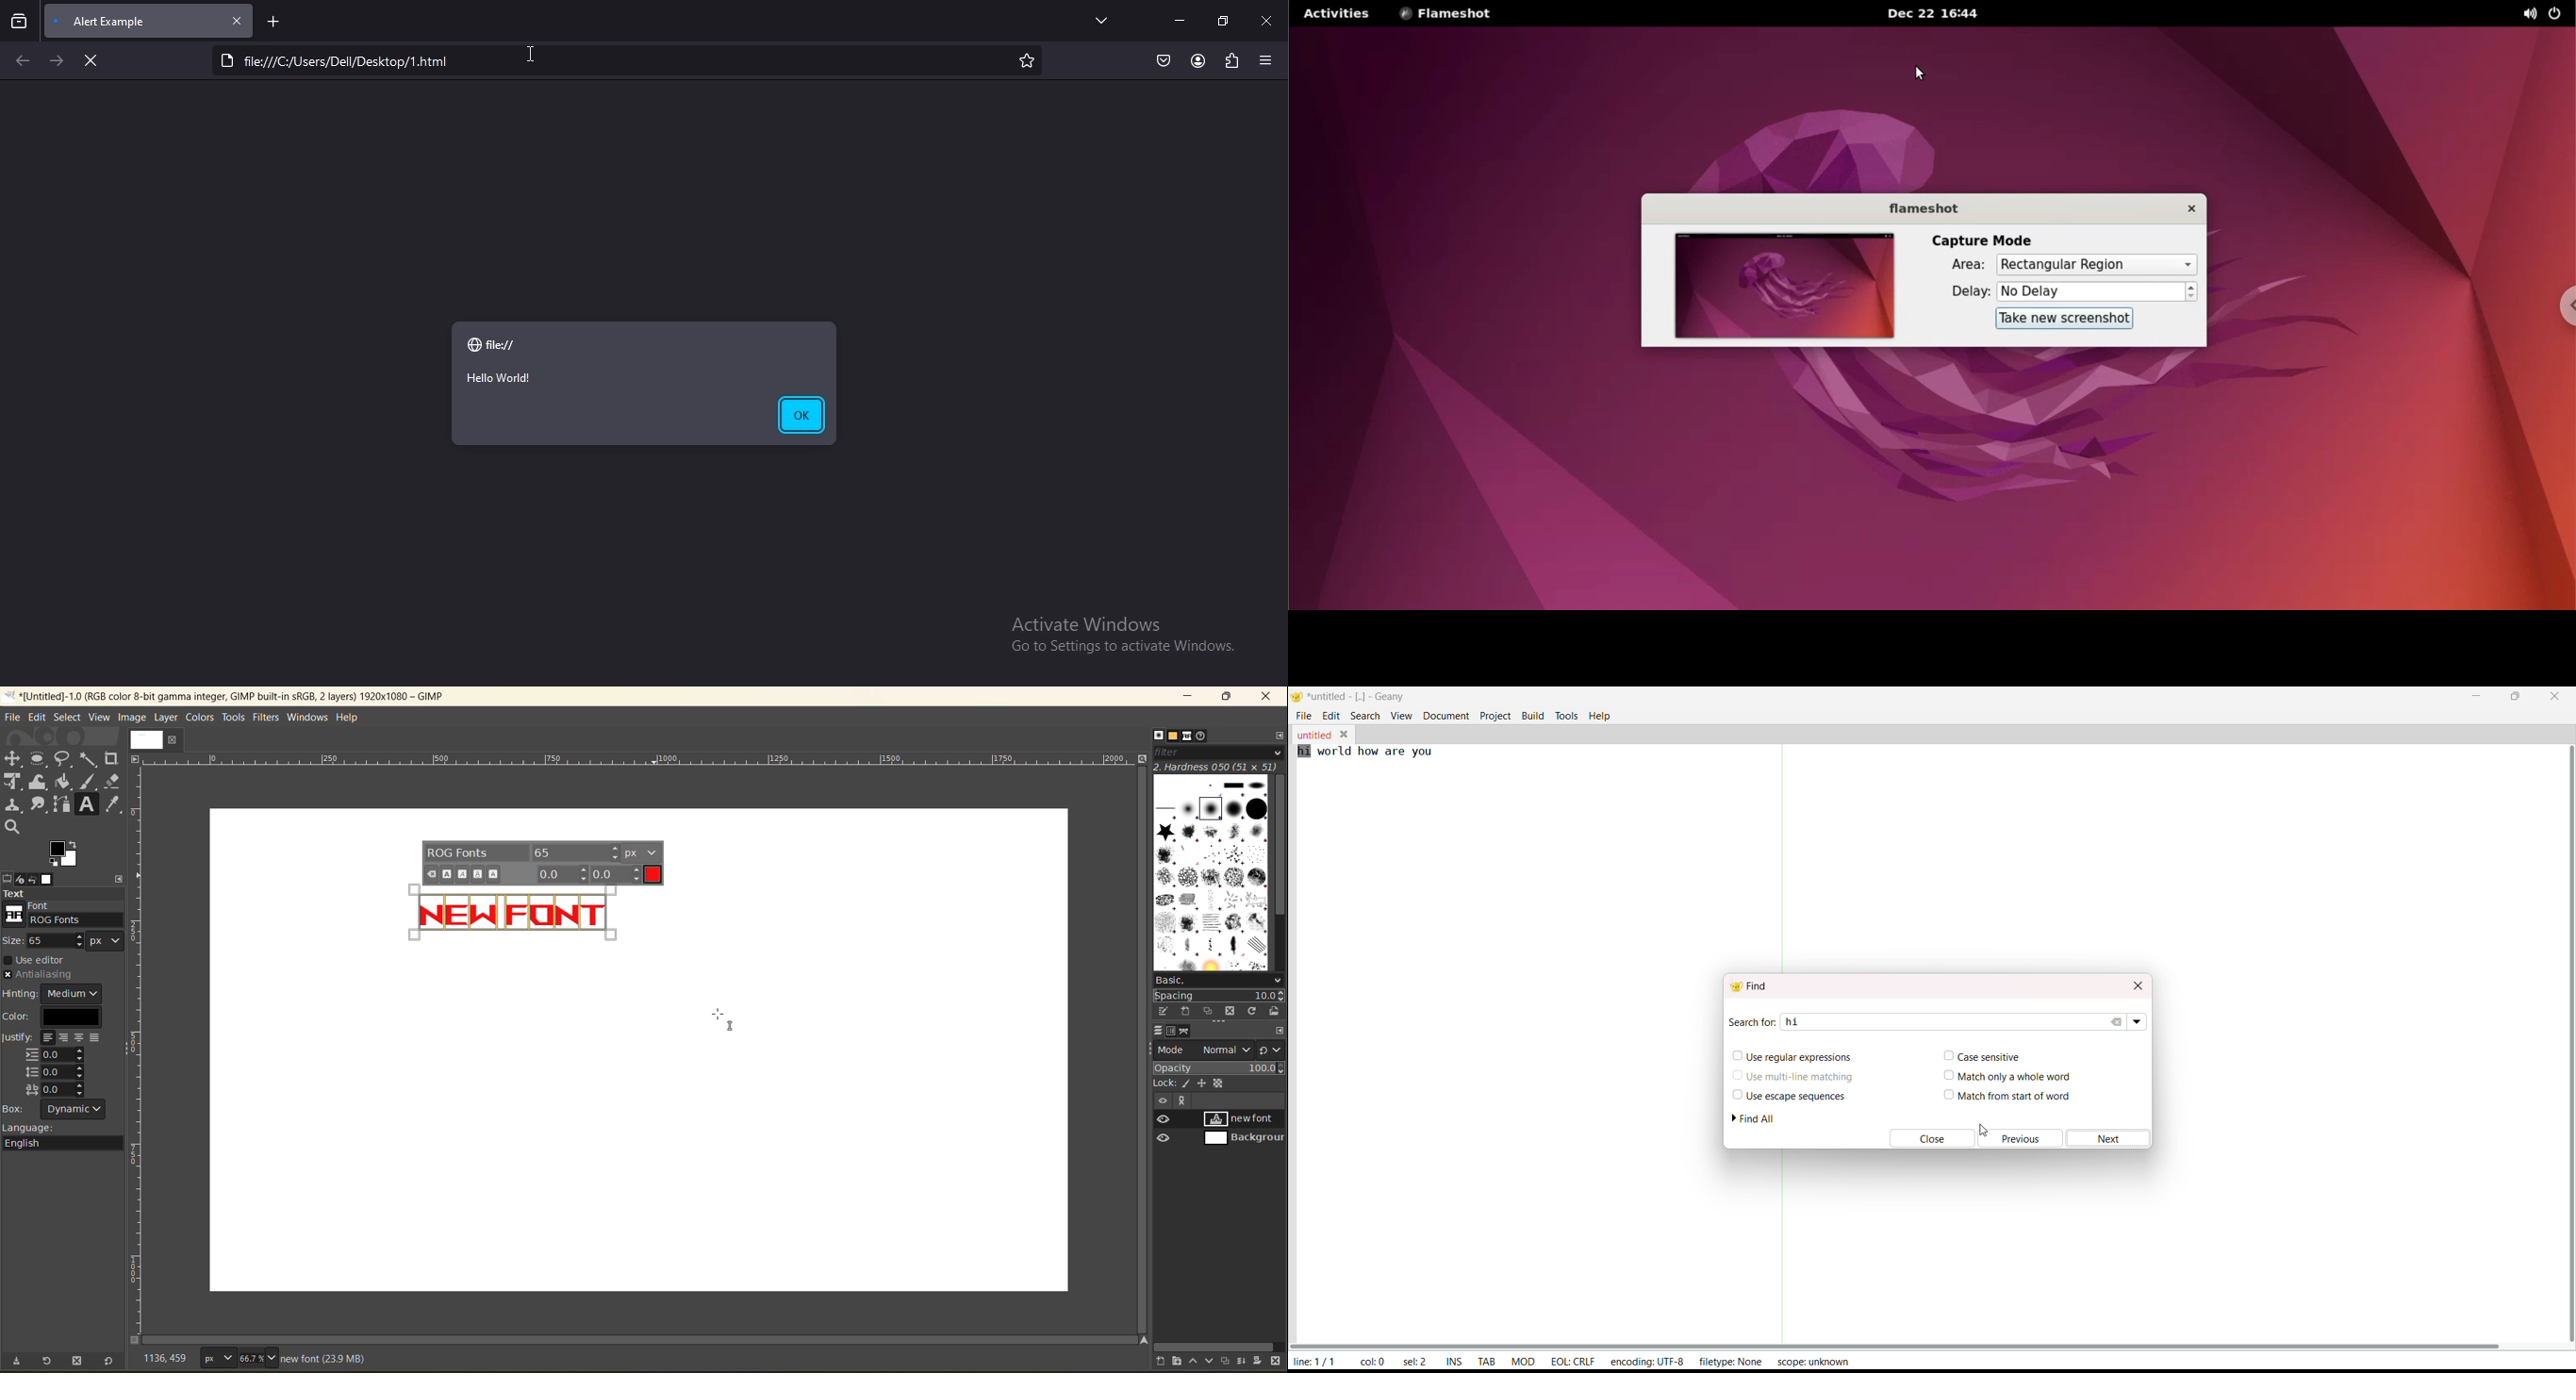 The width and height of the screenshot is (2576, 1400). Describe the element at coordinates (1233, 1009) in the screenshot. I see `delete this brush` at that location.